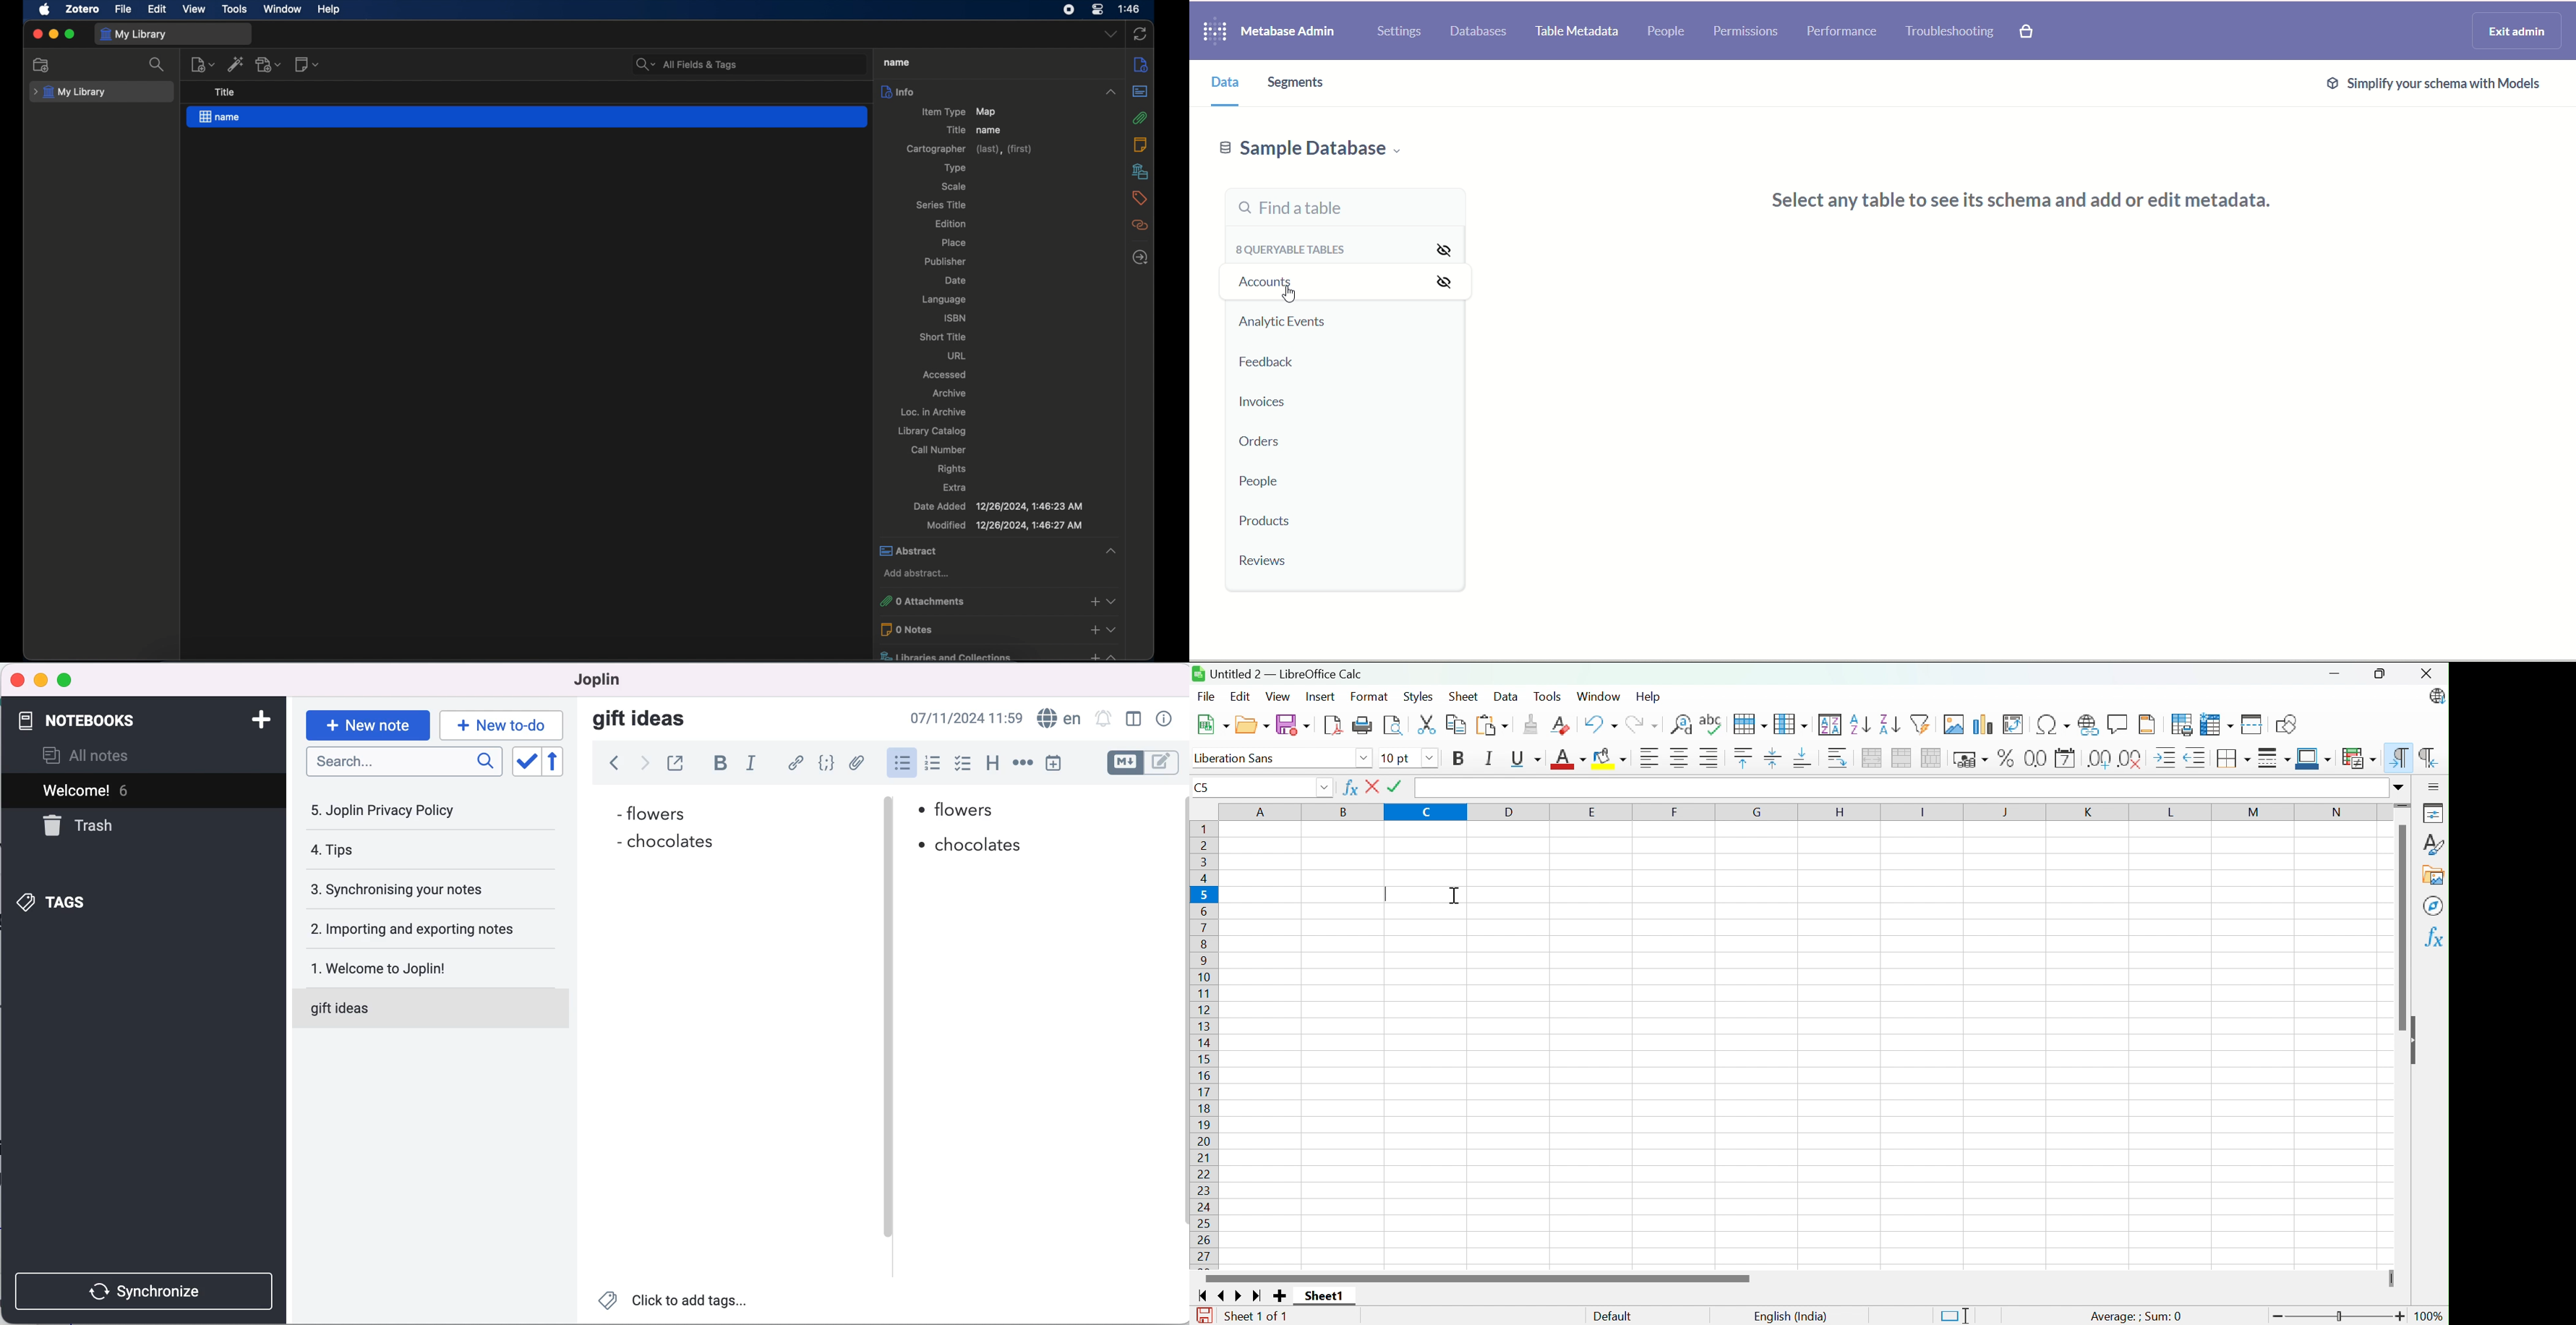 The height and width of the screenshot is (1344, 2576). What do you see at coordinates (610, 765) in the screenshot?
I see `back` at bounding box center [610, 765].